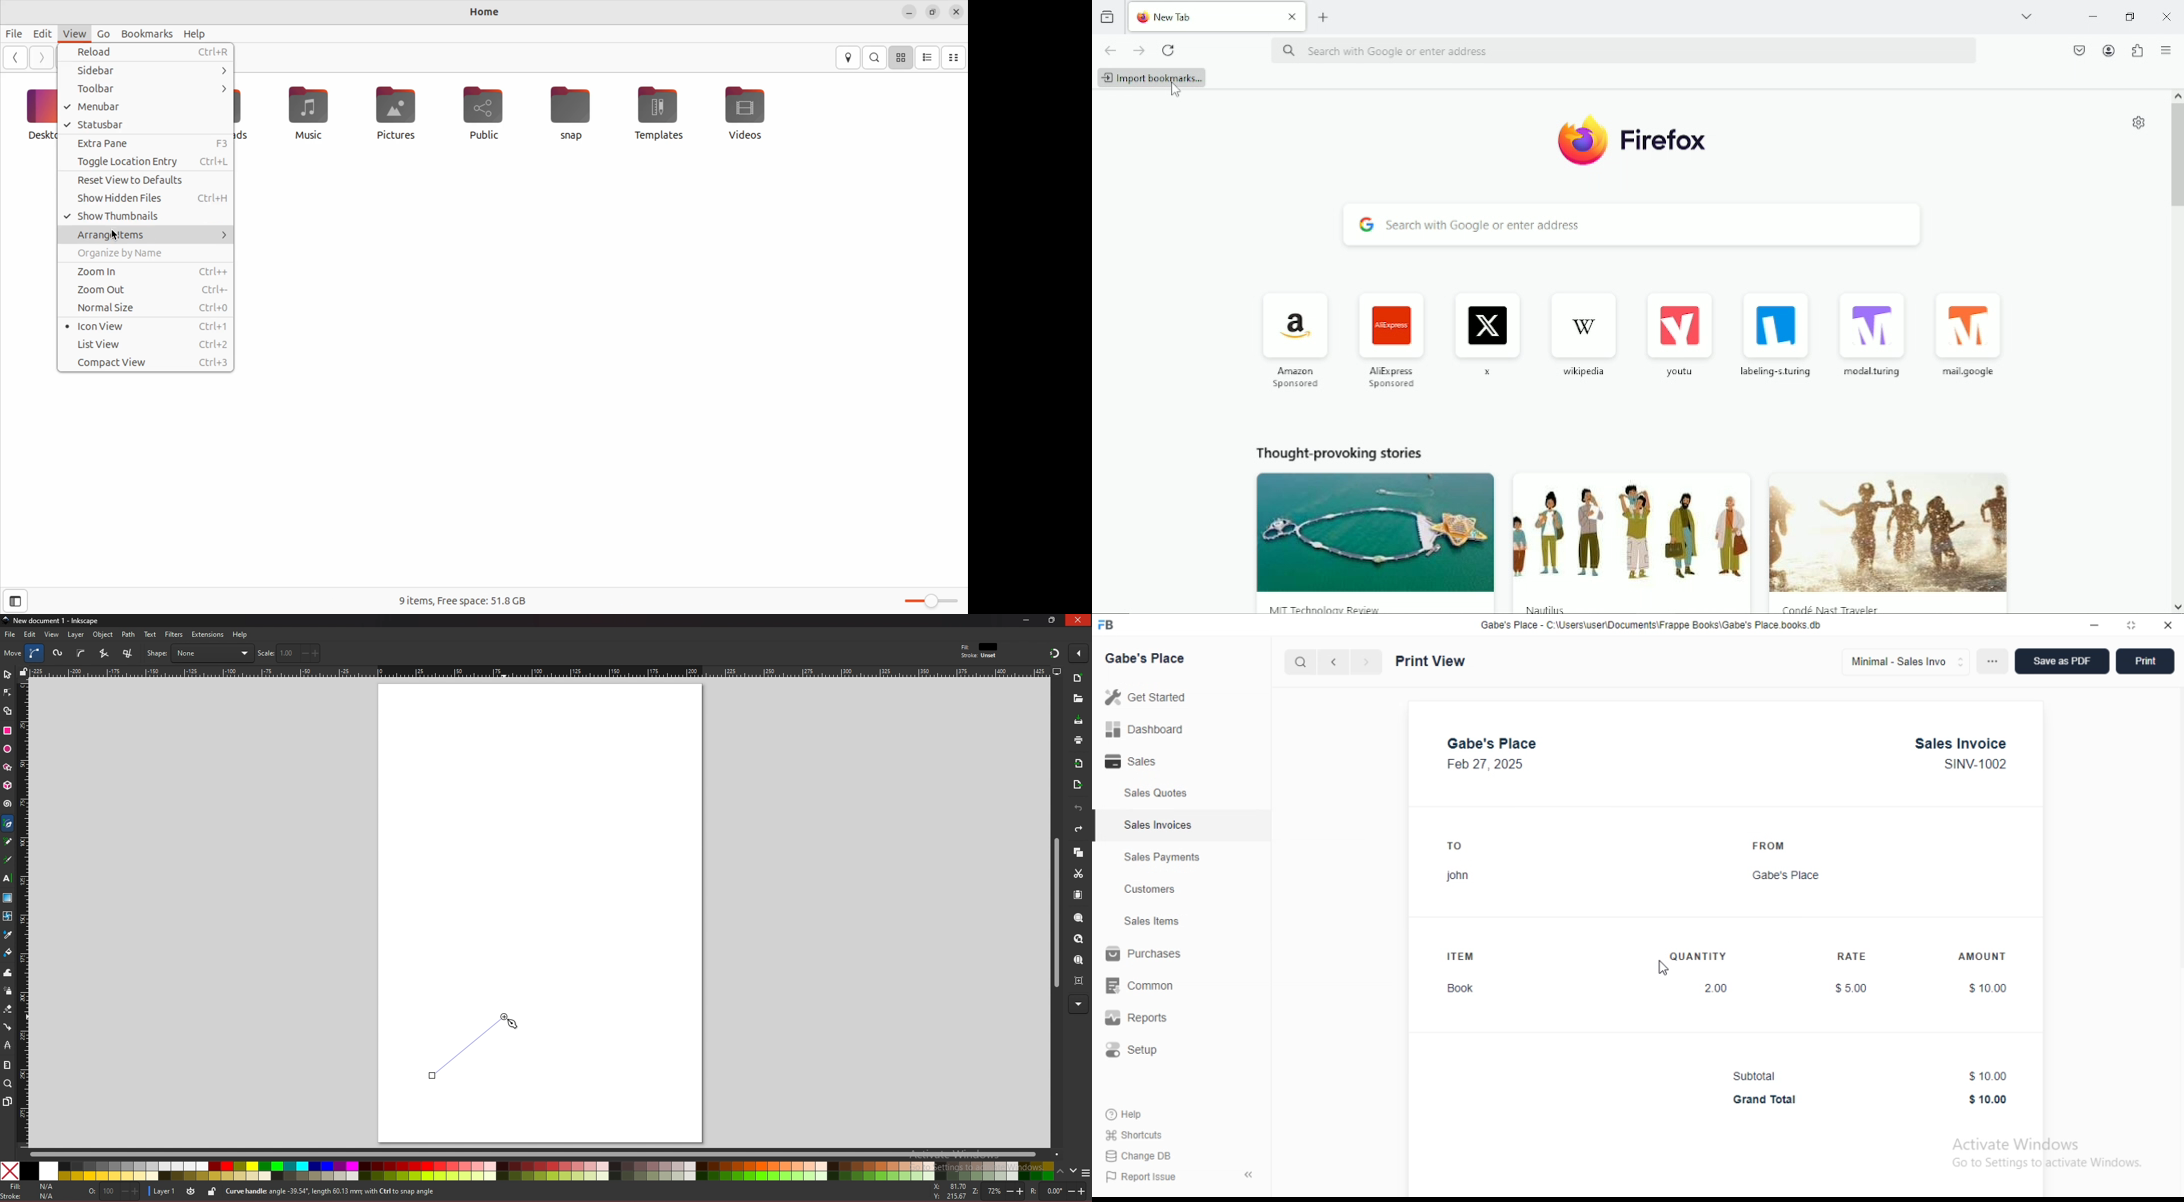 Image resolution: width=2184 pixels, height=1204 pixels. I want to click on AMOUNT, so click(1982, 956).